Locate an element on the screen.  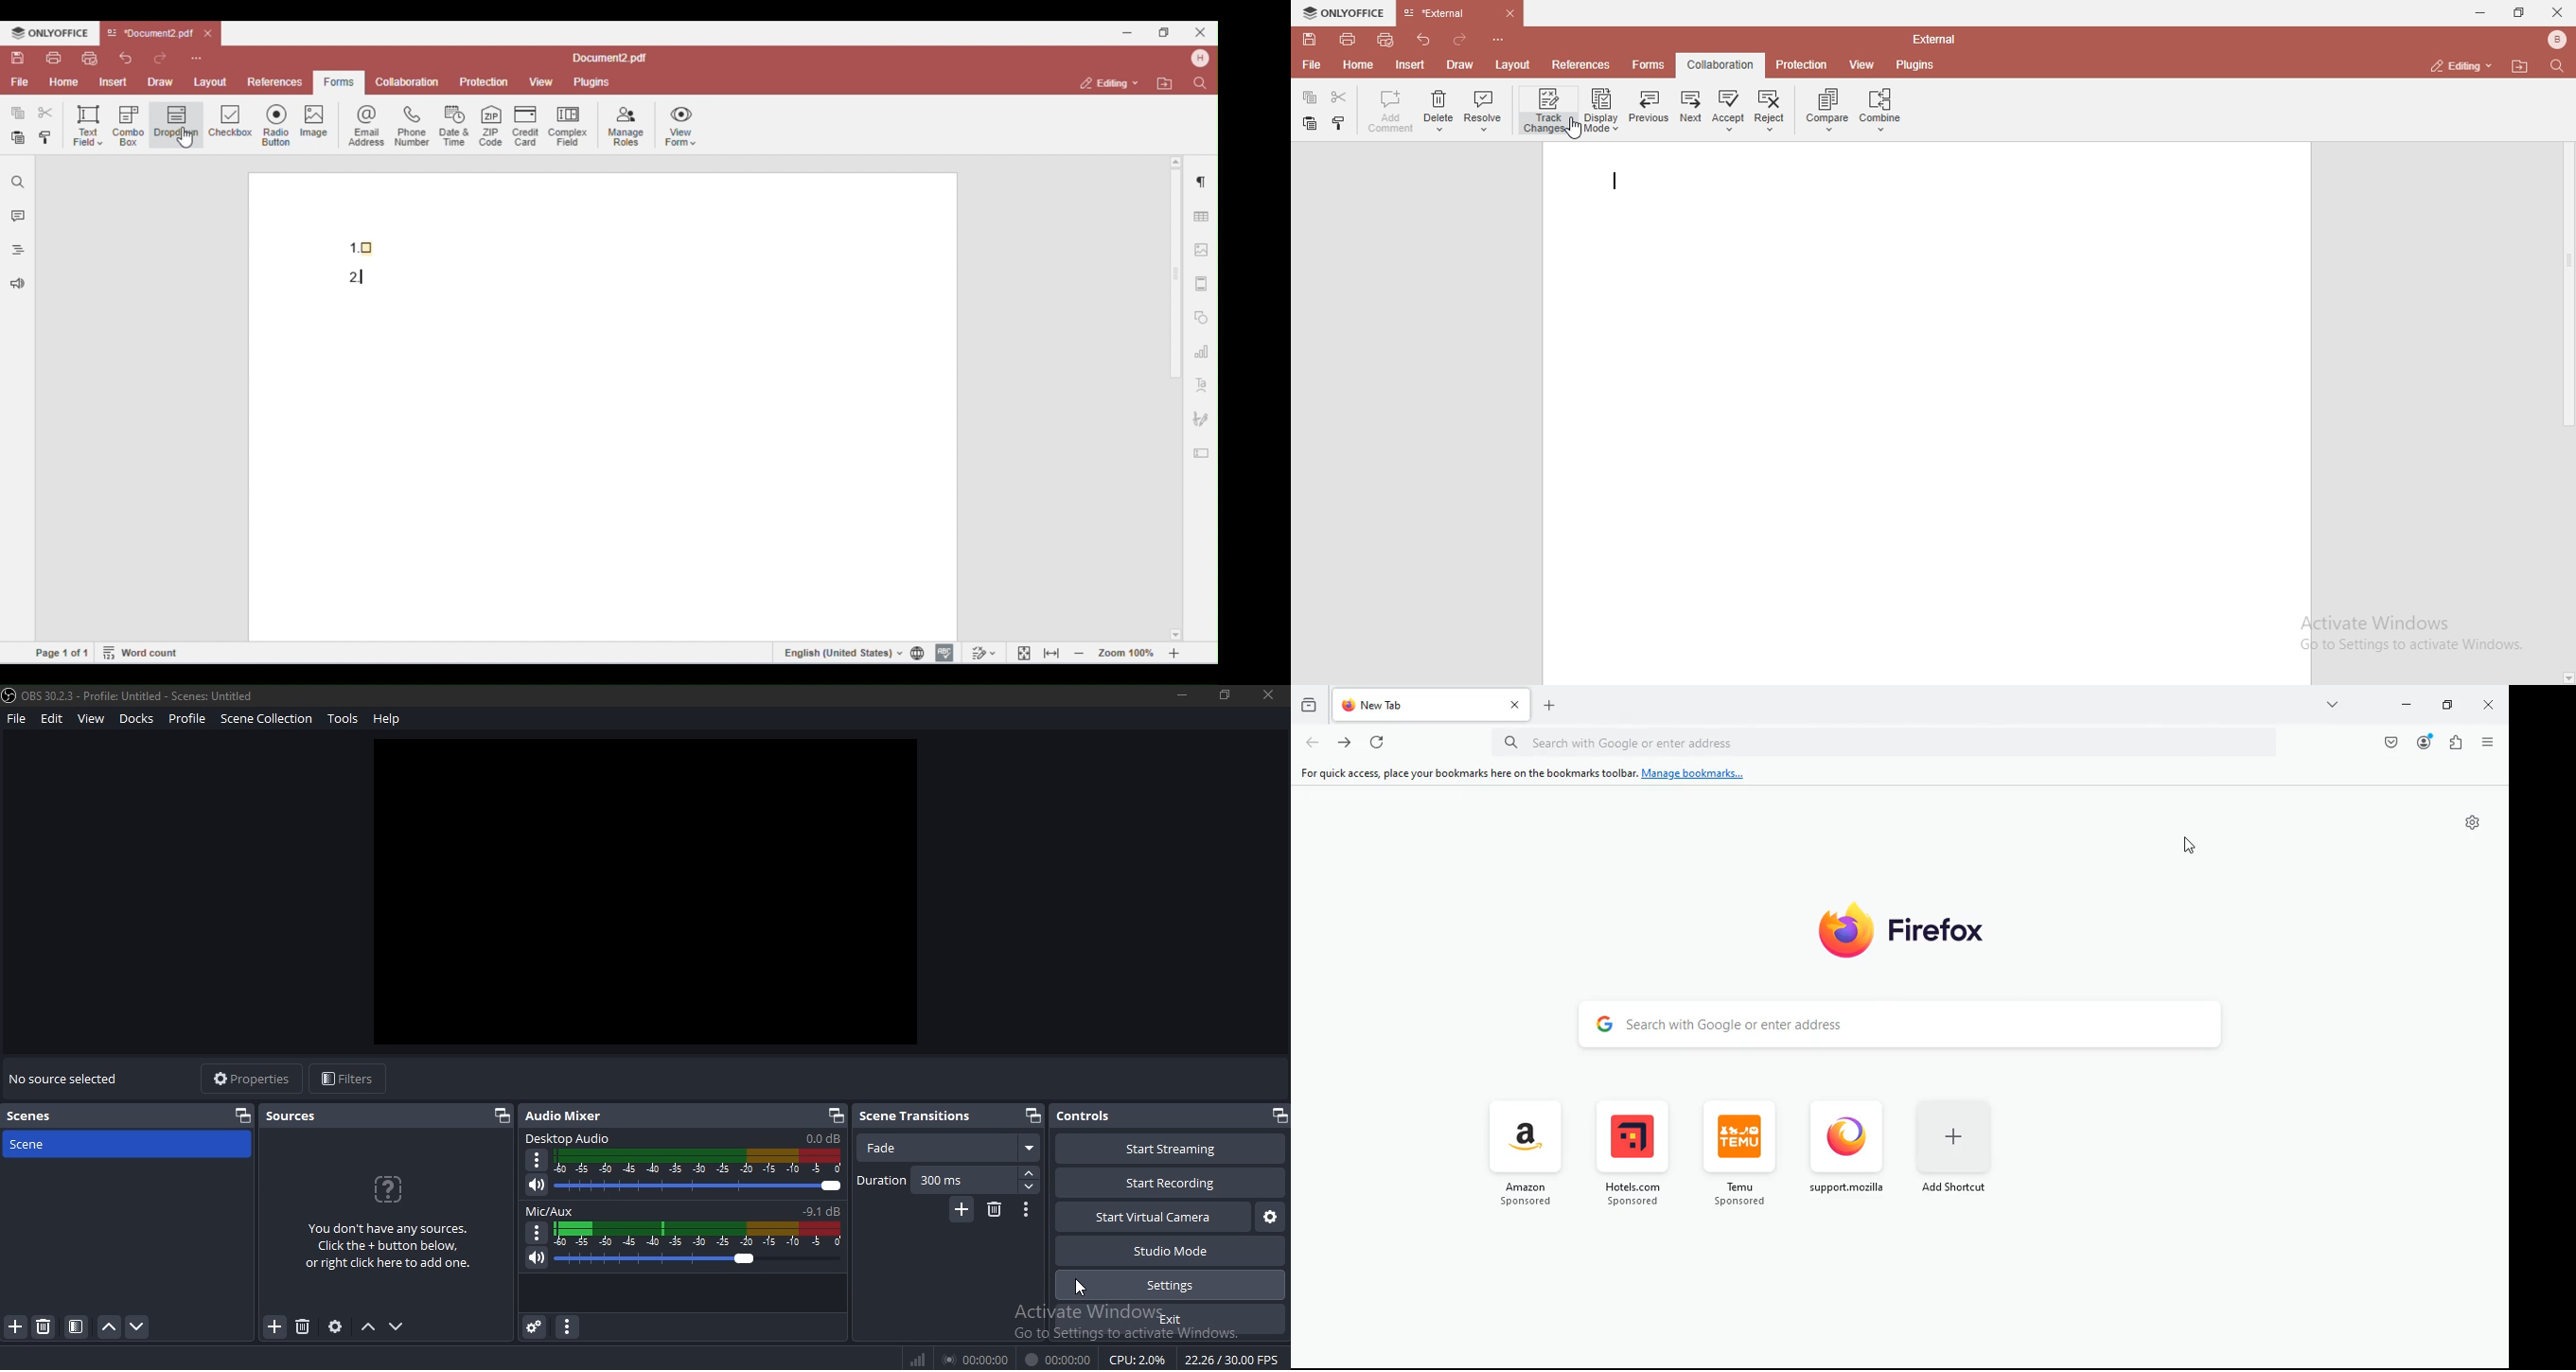
studio is located at coordinates (1175, 1251).